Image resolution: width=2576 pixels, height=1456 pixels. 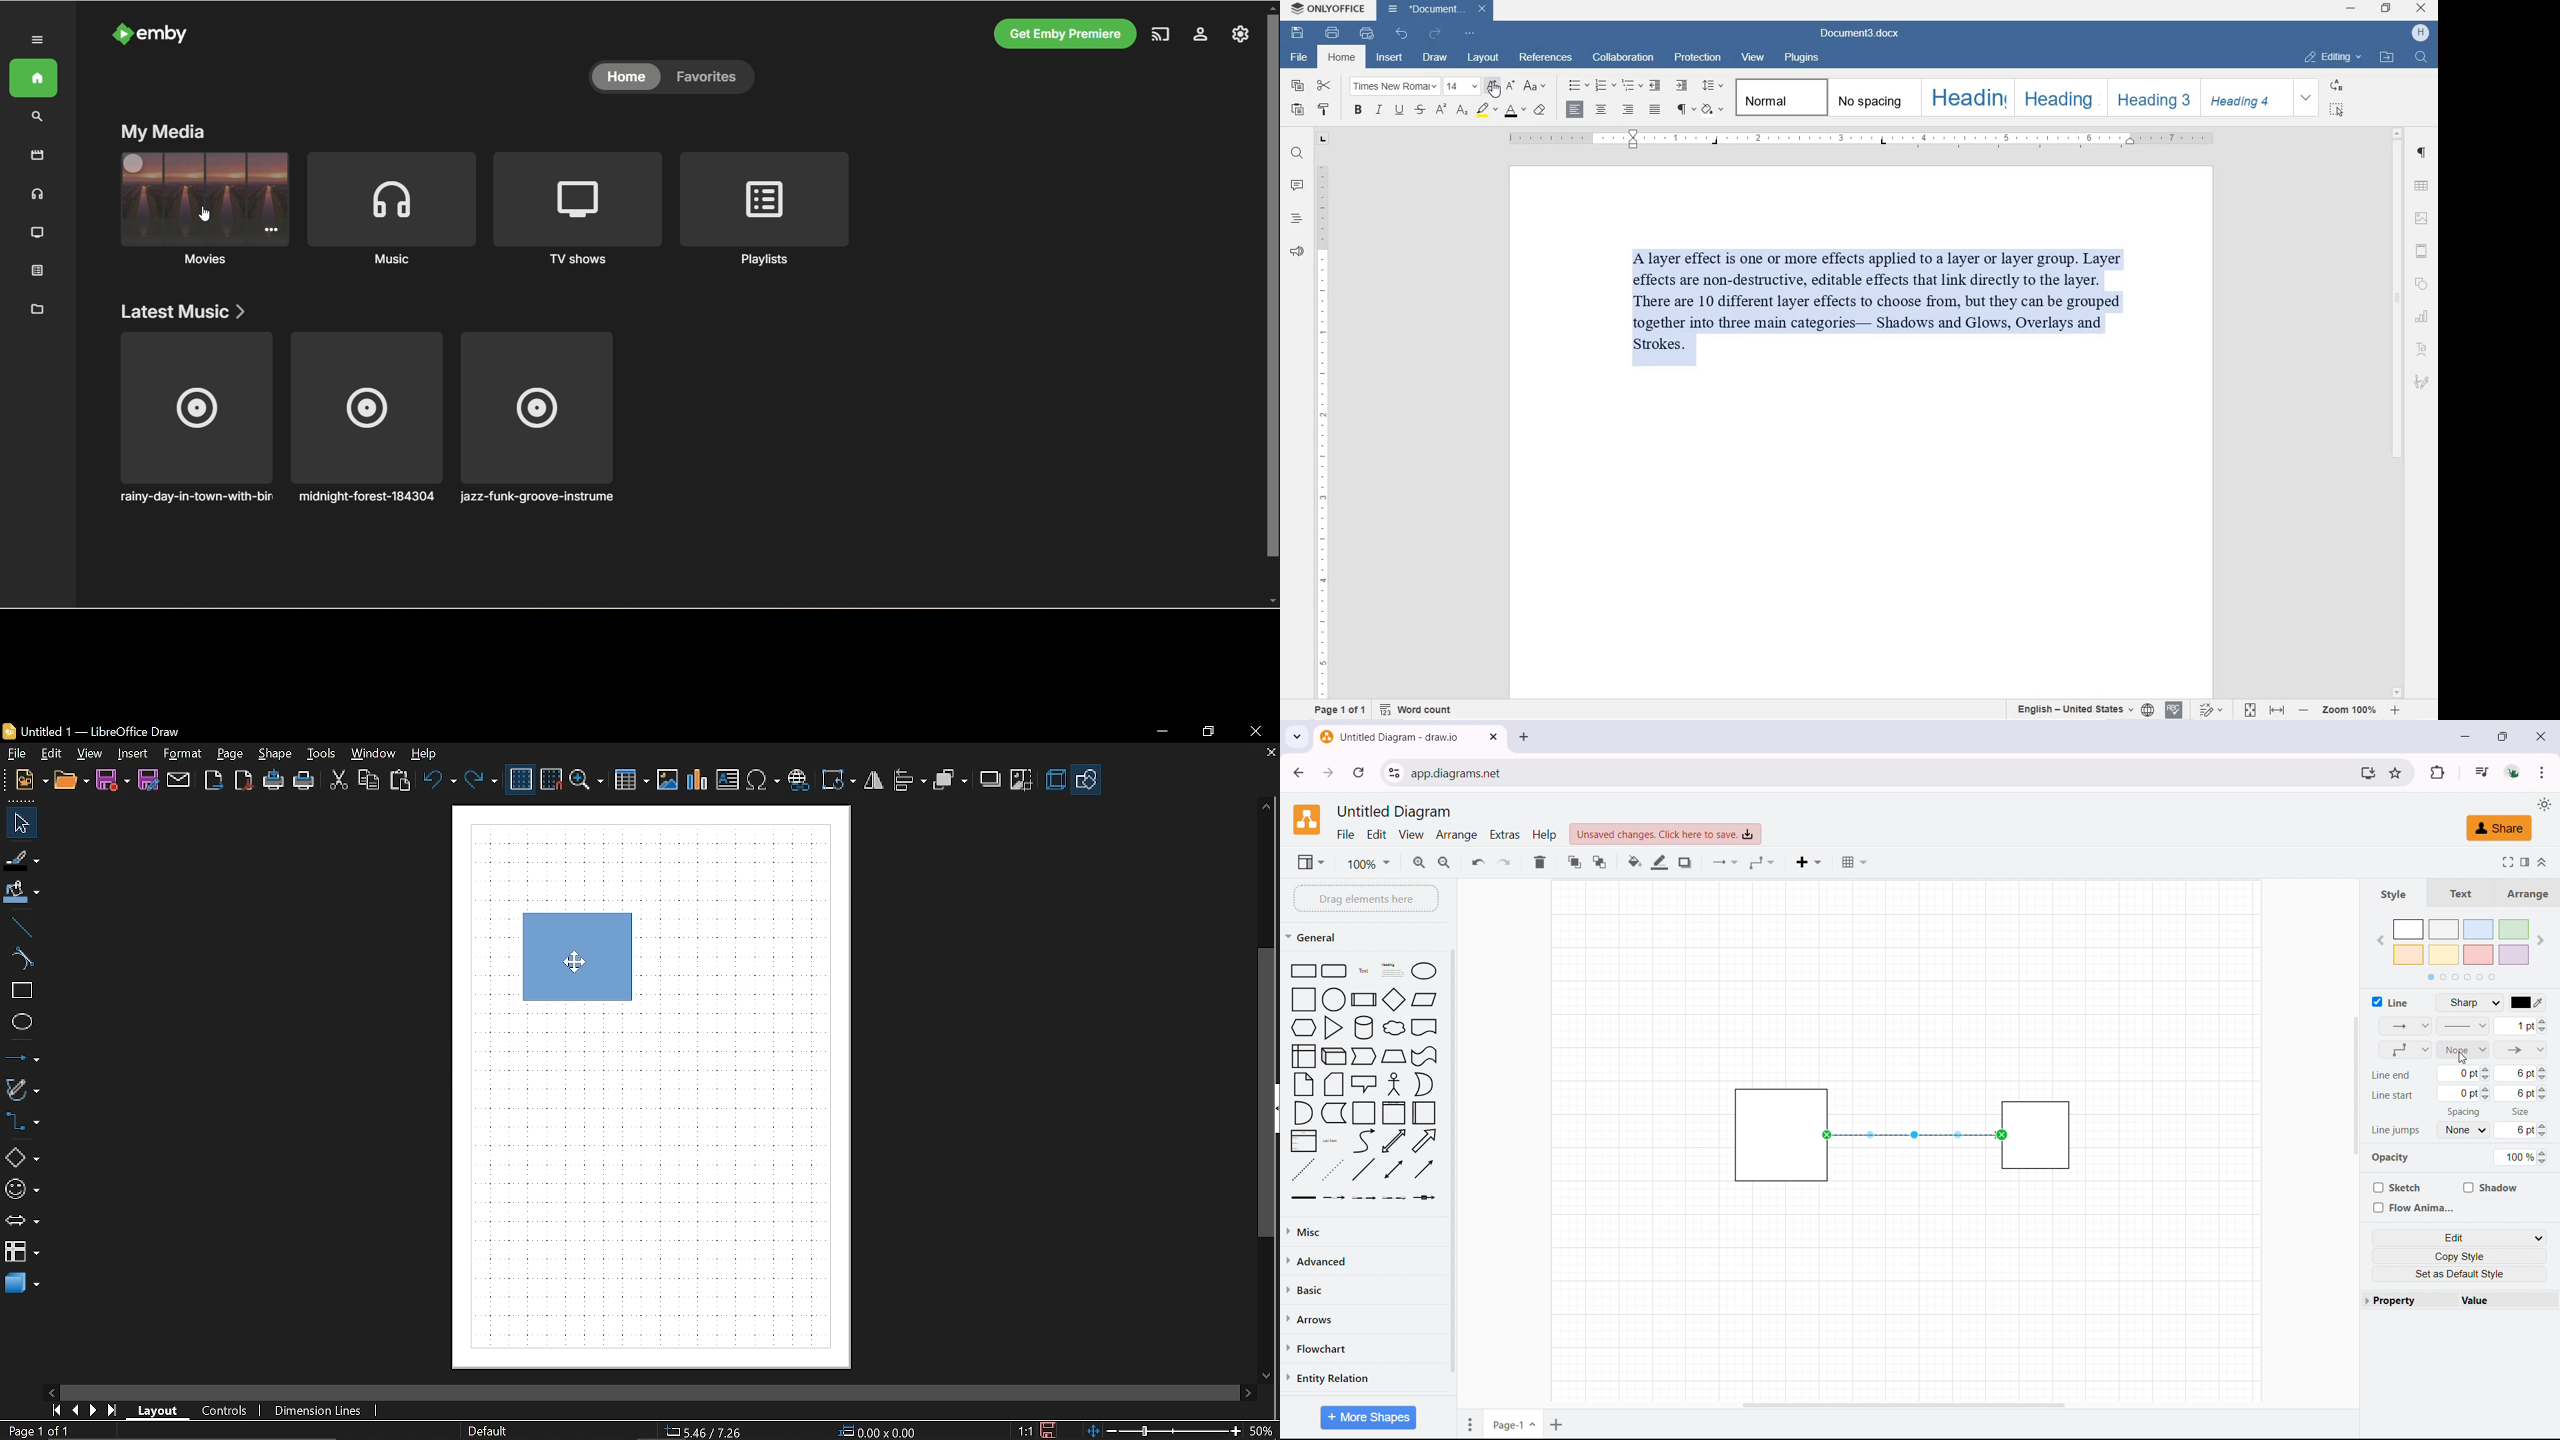 I want to click on Export as pdf, so click(x=244, y=782).